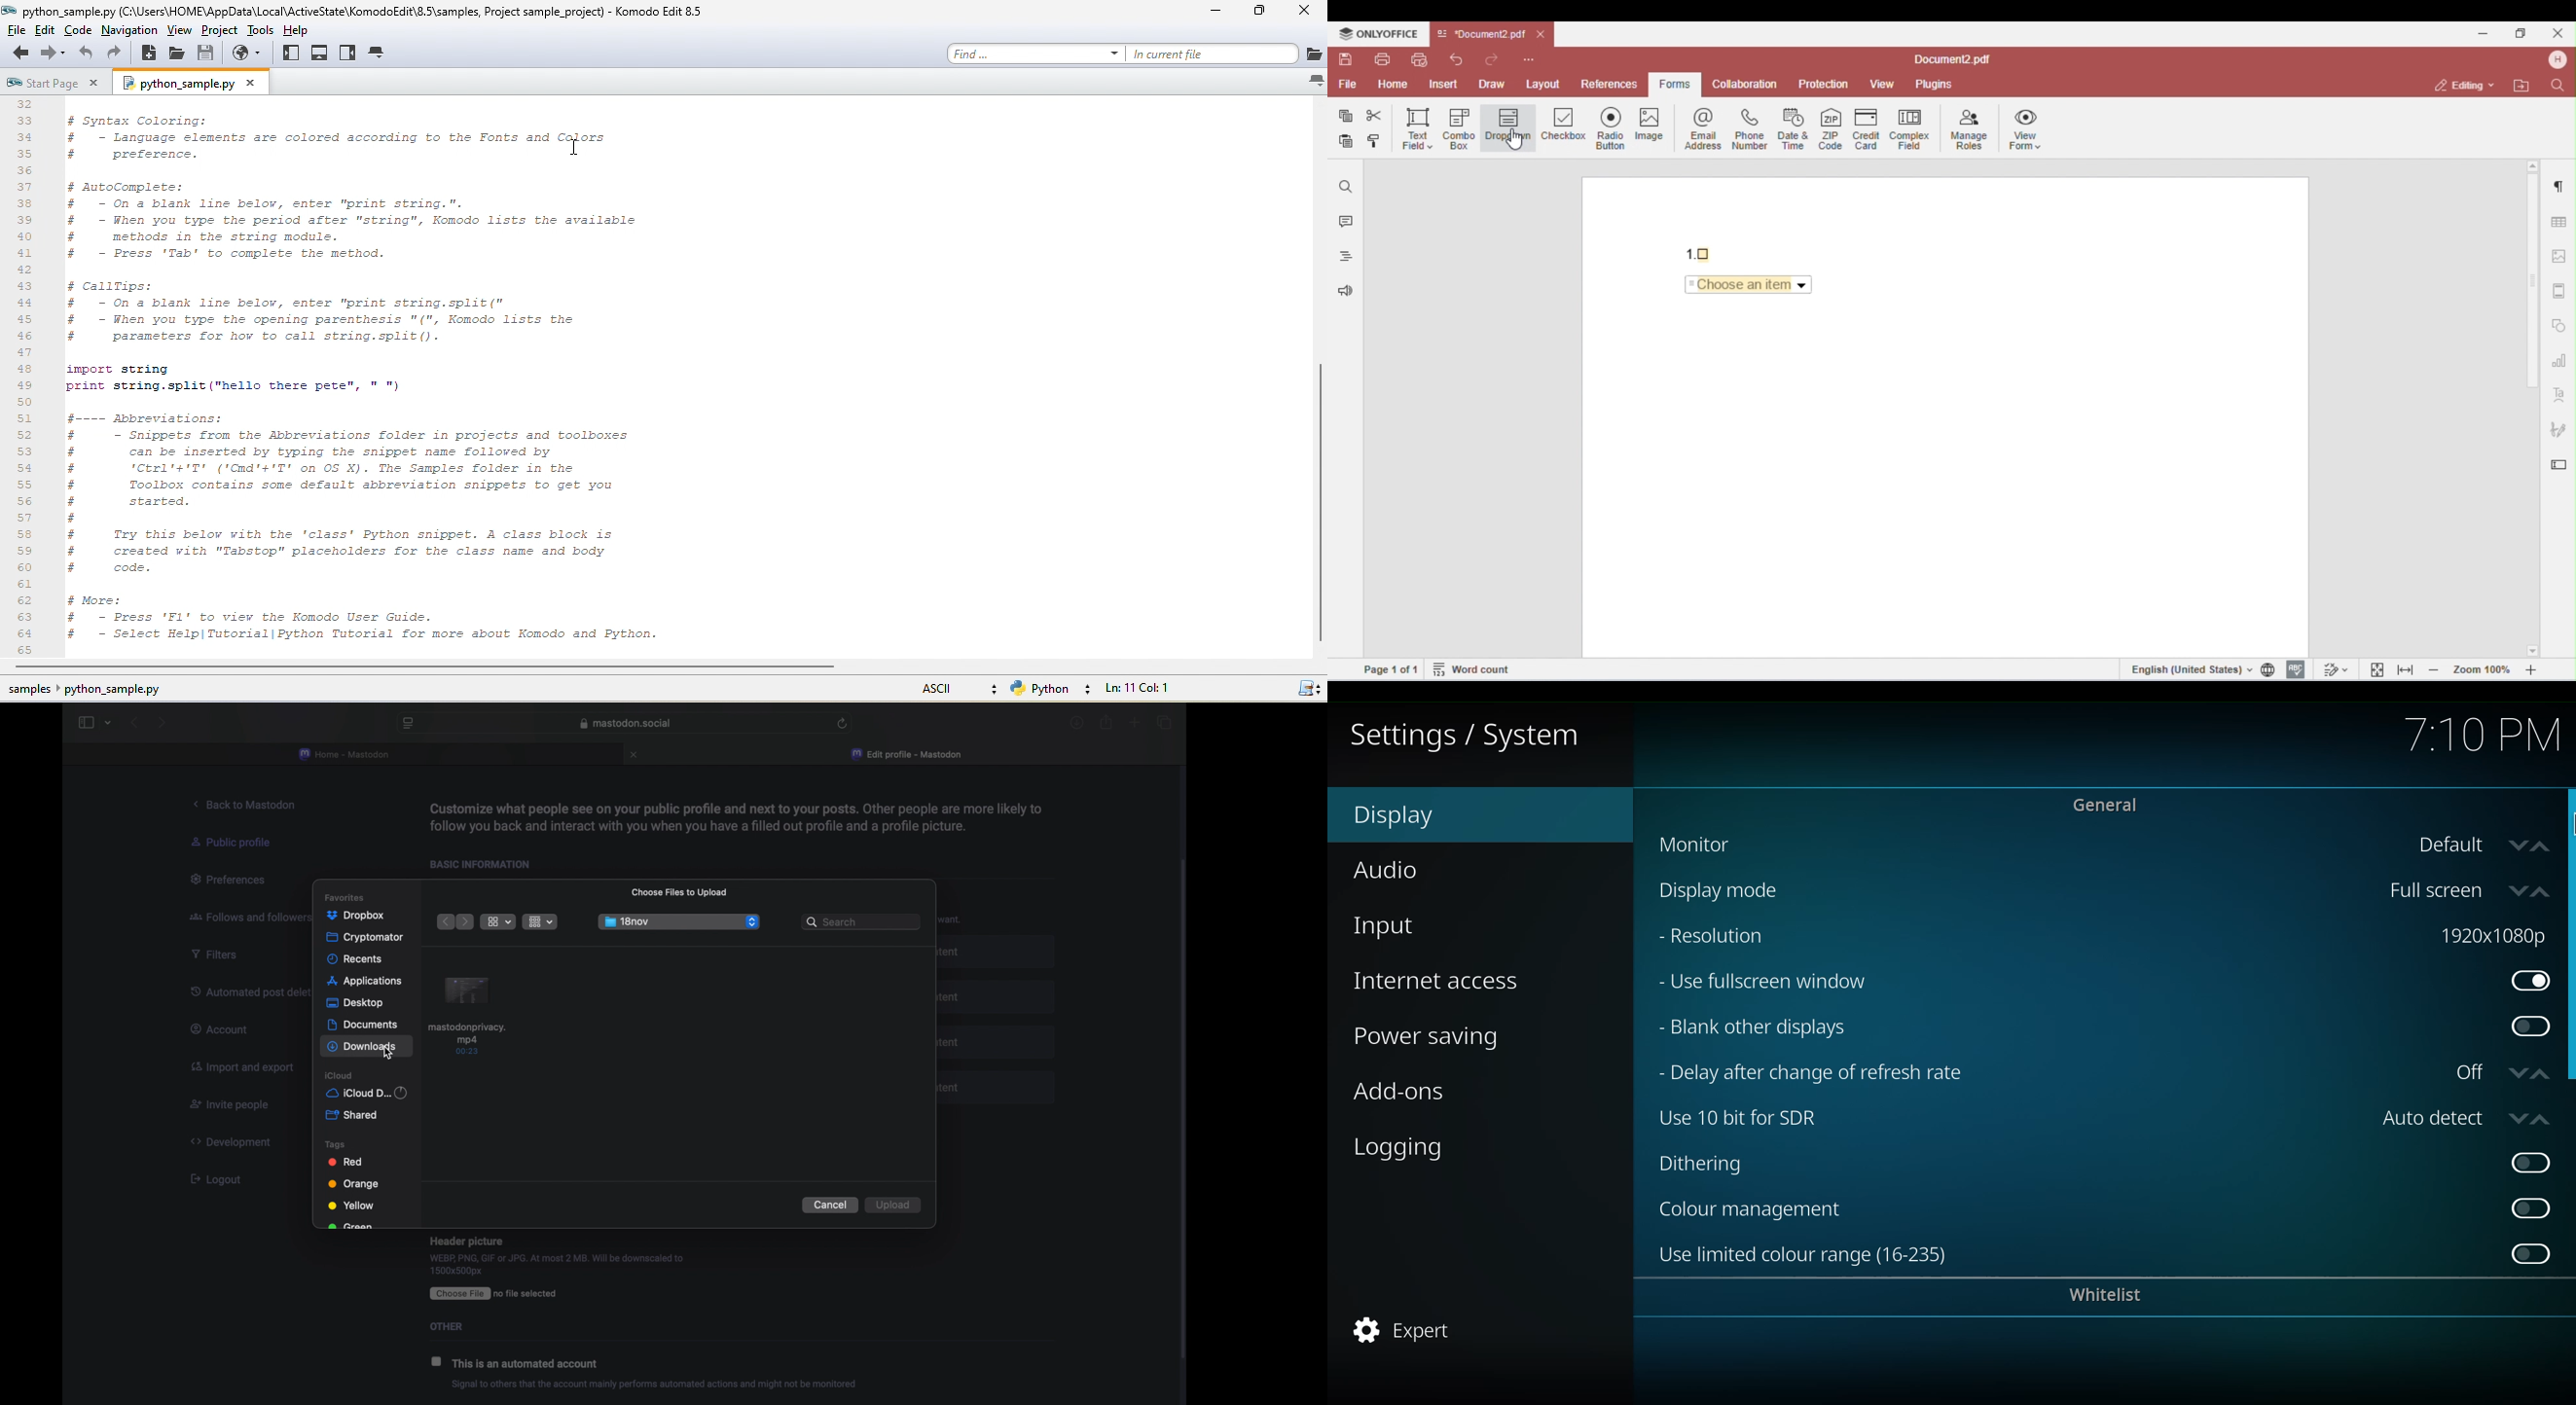  Describe the element at coordinates (392, 1055) in the screenshot. I see `cursor` at that location.